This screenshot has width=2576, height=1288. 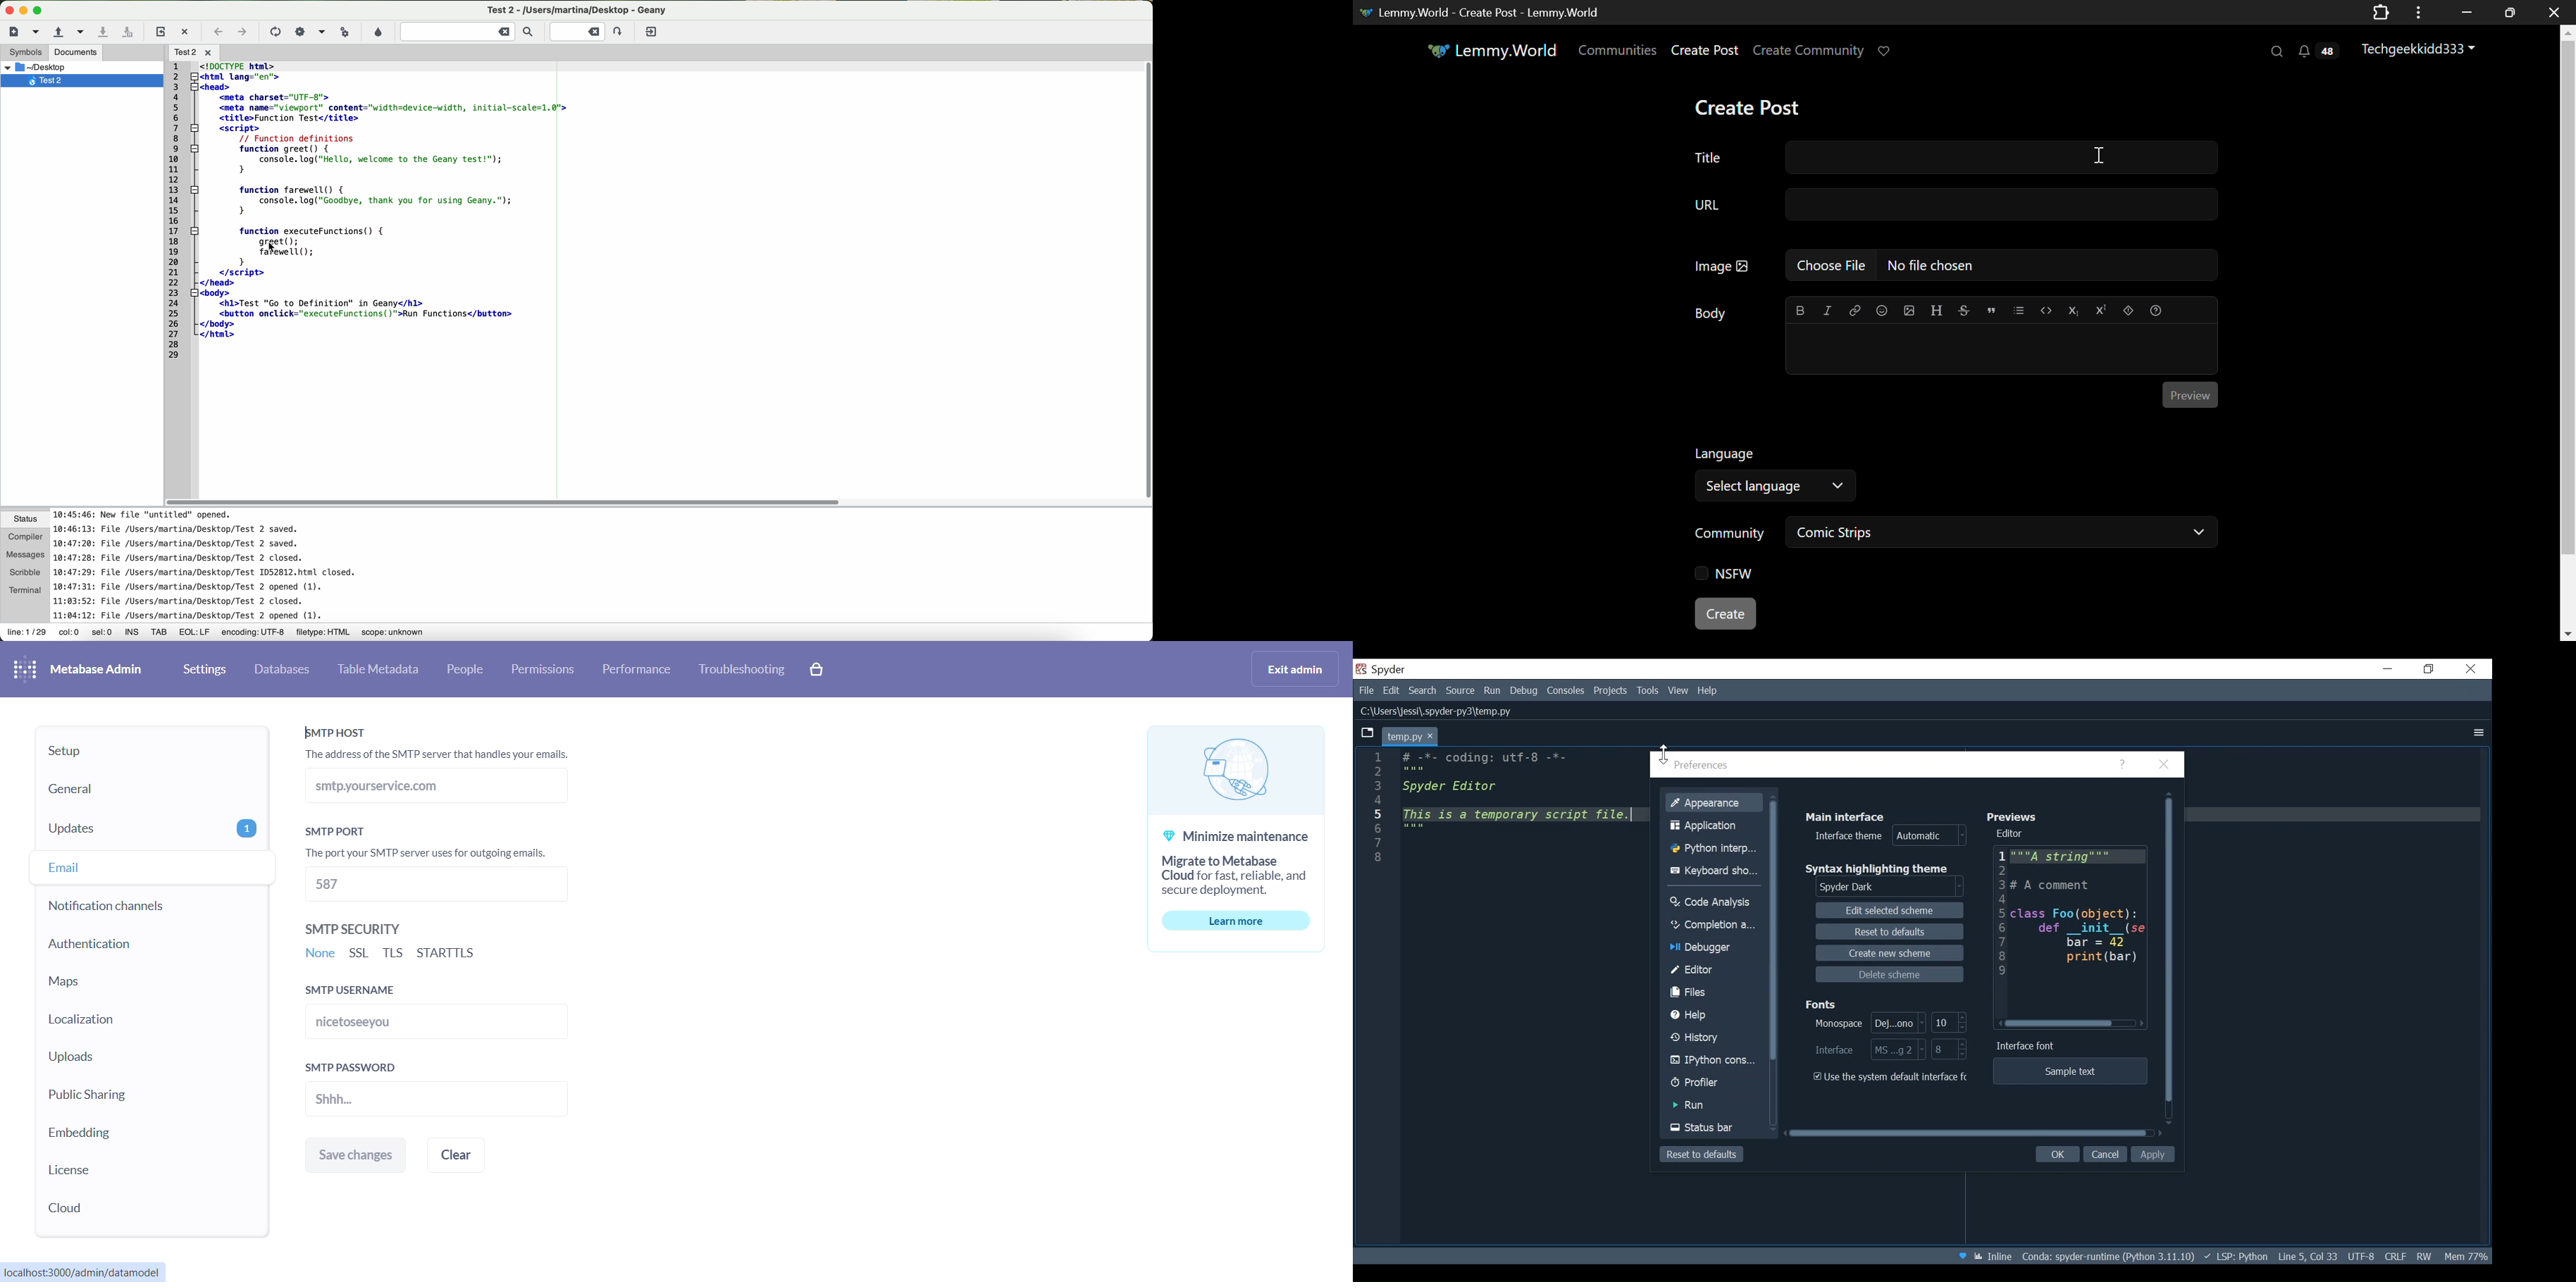 What do you see at coordinates (1714, 1083) in the screenshot?
I see `Profiler` at bounding box center [1714, 1083].